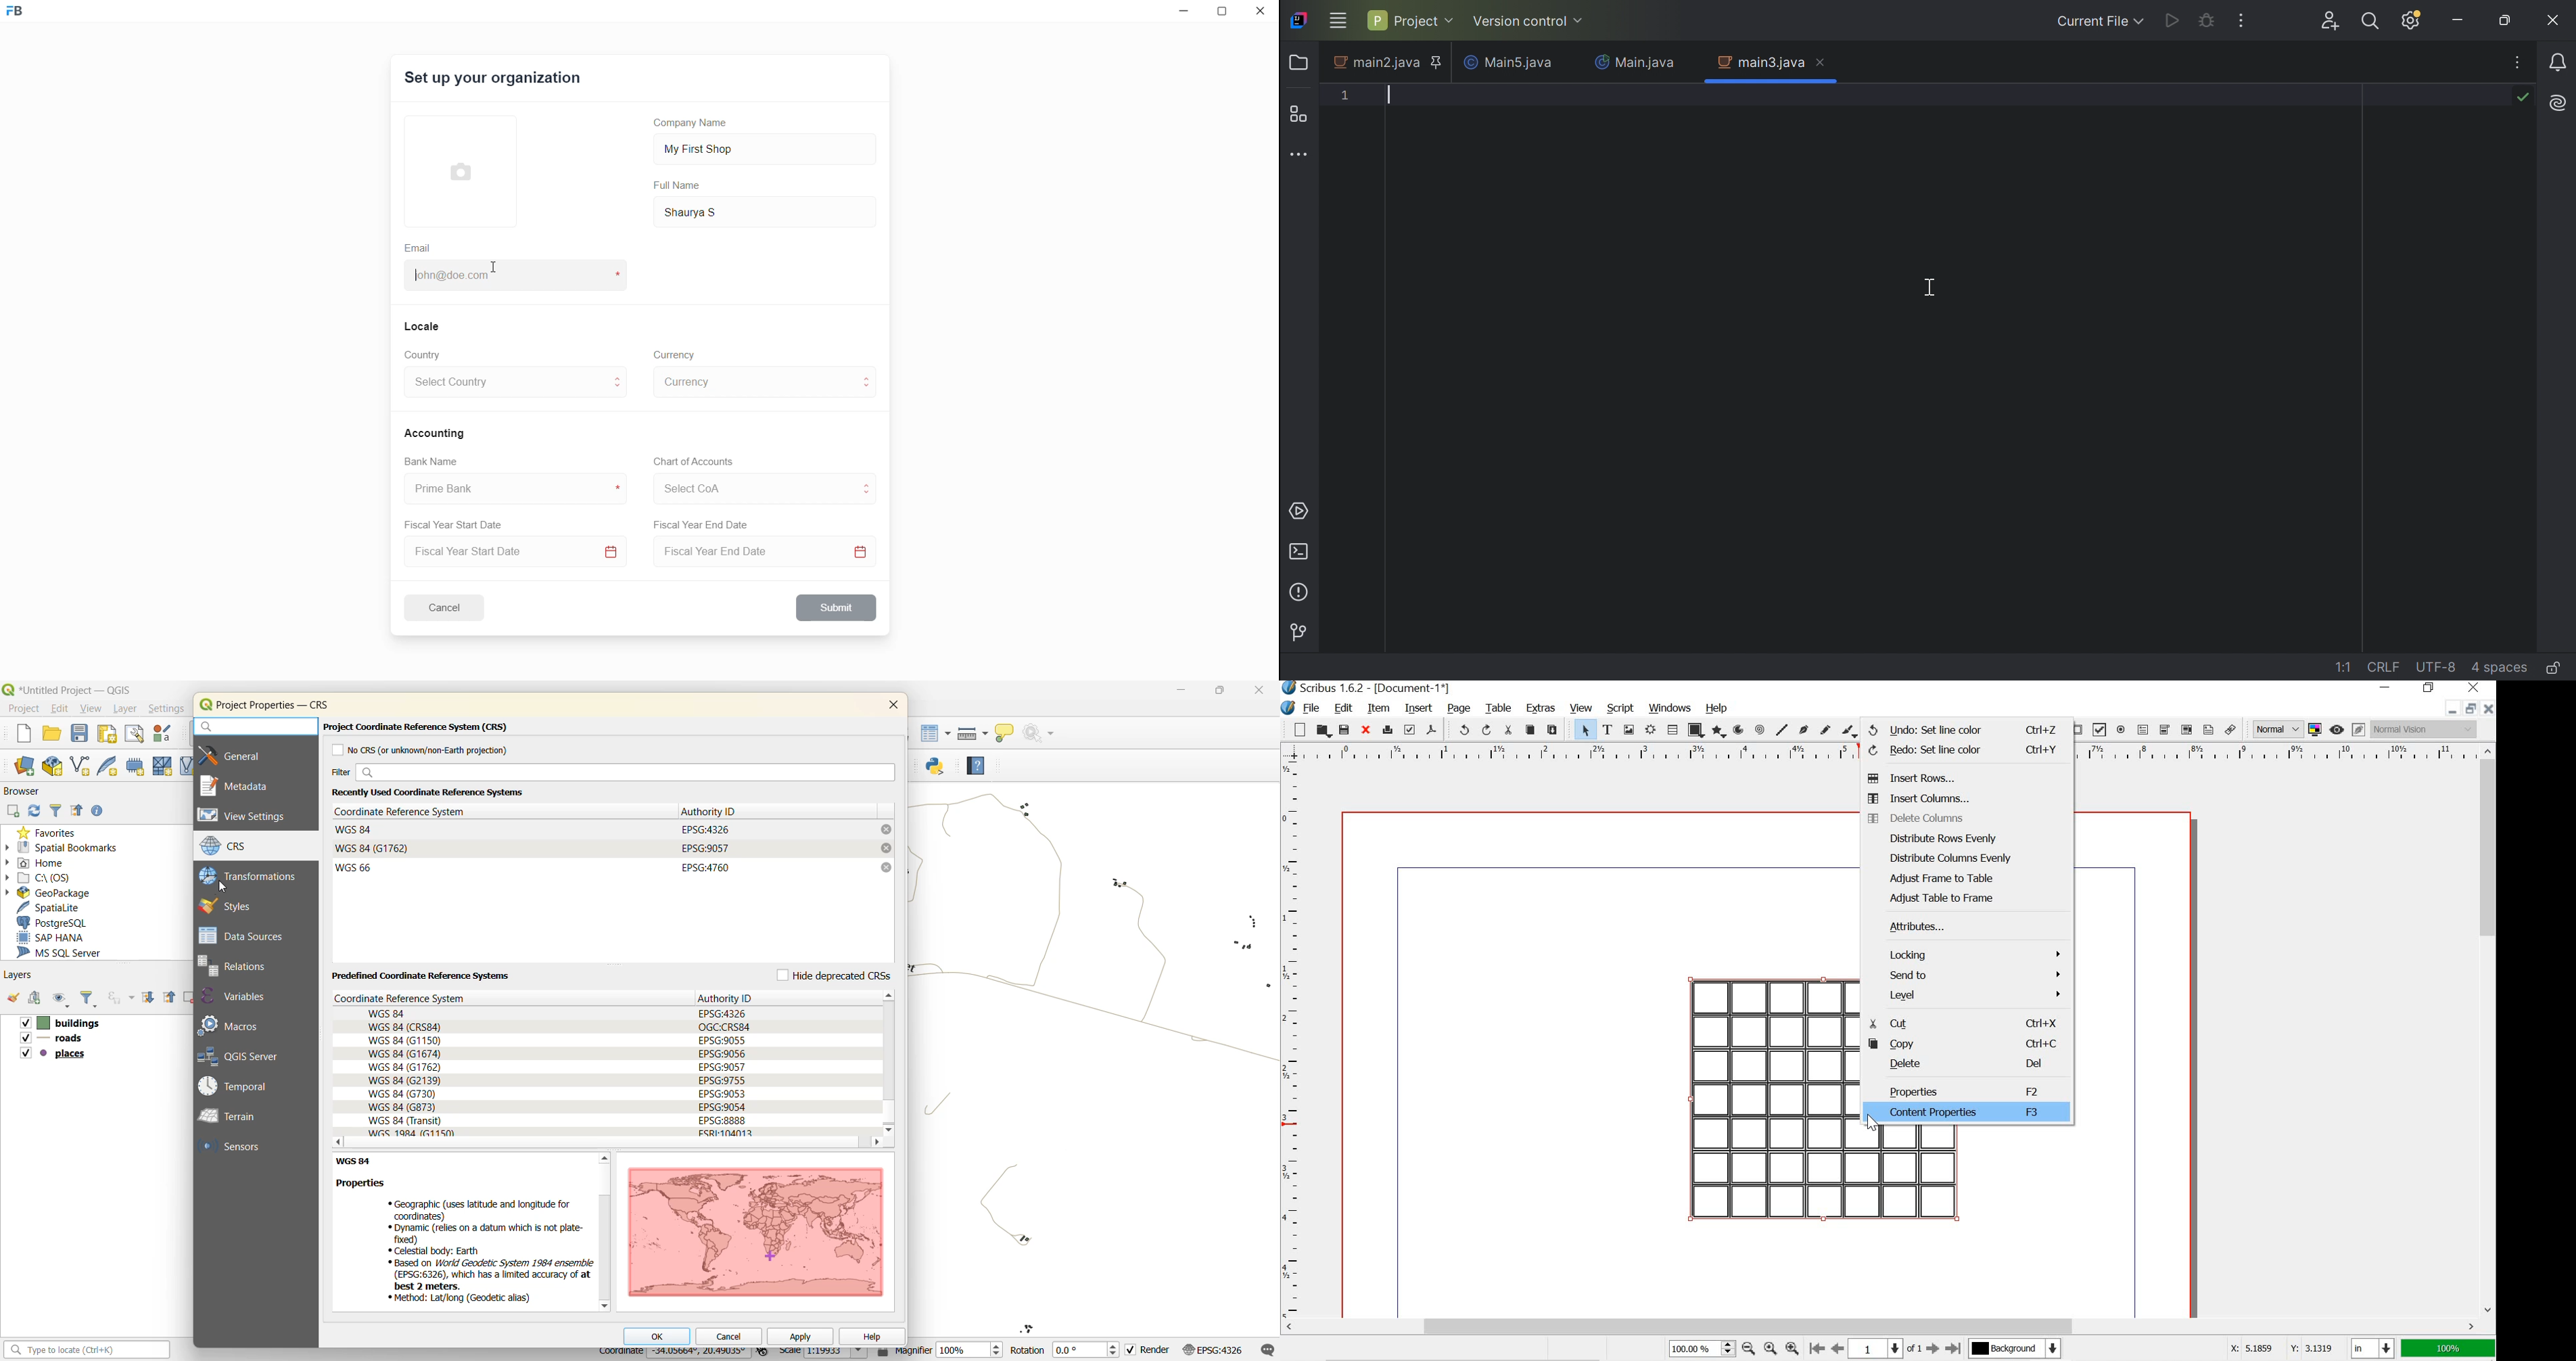 This screenshot has width=2576, height=1372. I want to click on move to above CoA, so click(870, 483).